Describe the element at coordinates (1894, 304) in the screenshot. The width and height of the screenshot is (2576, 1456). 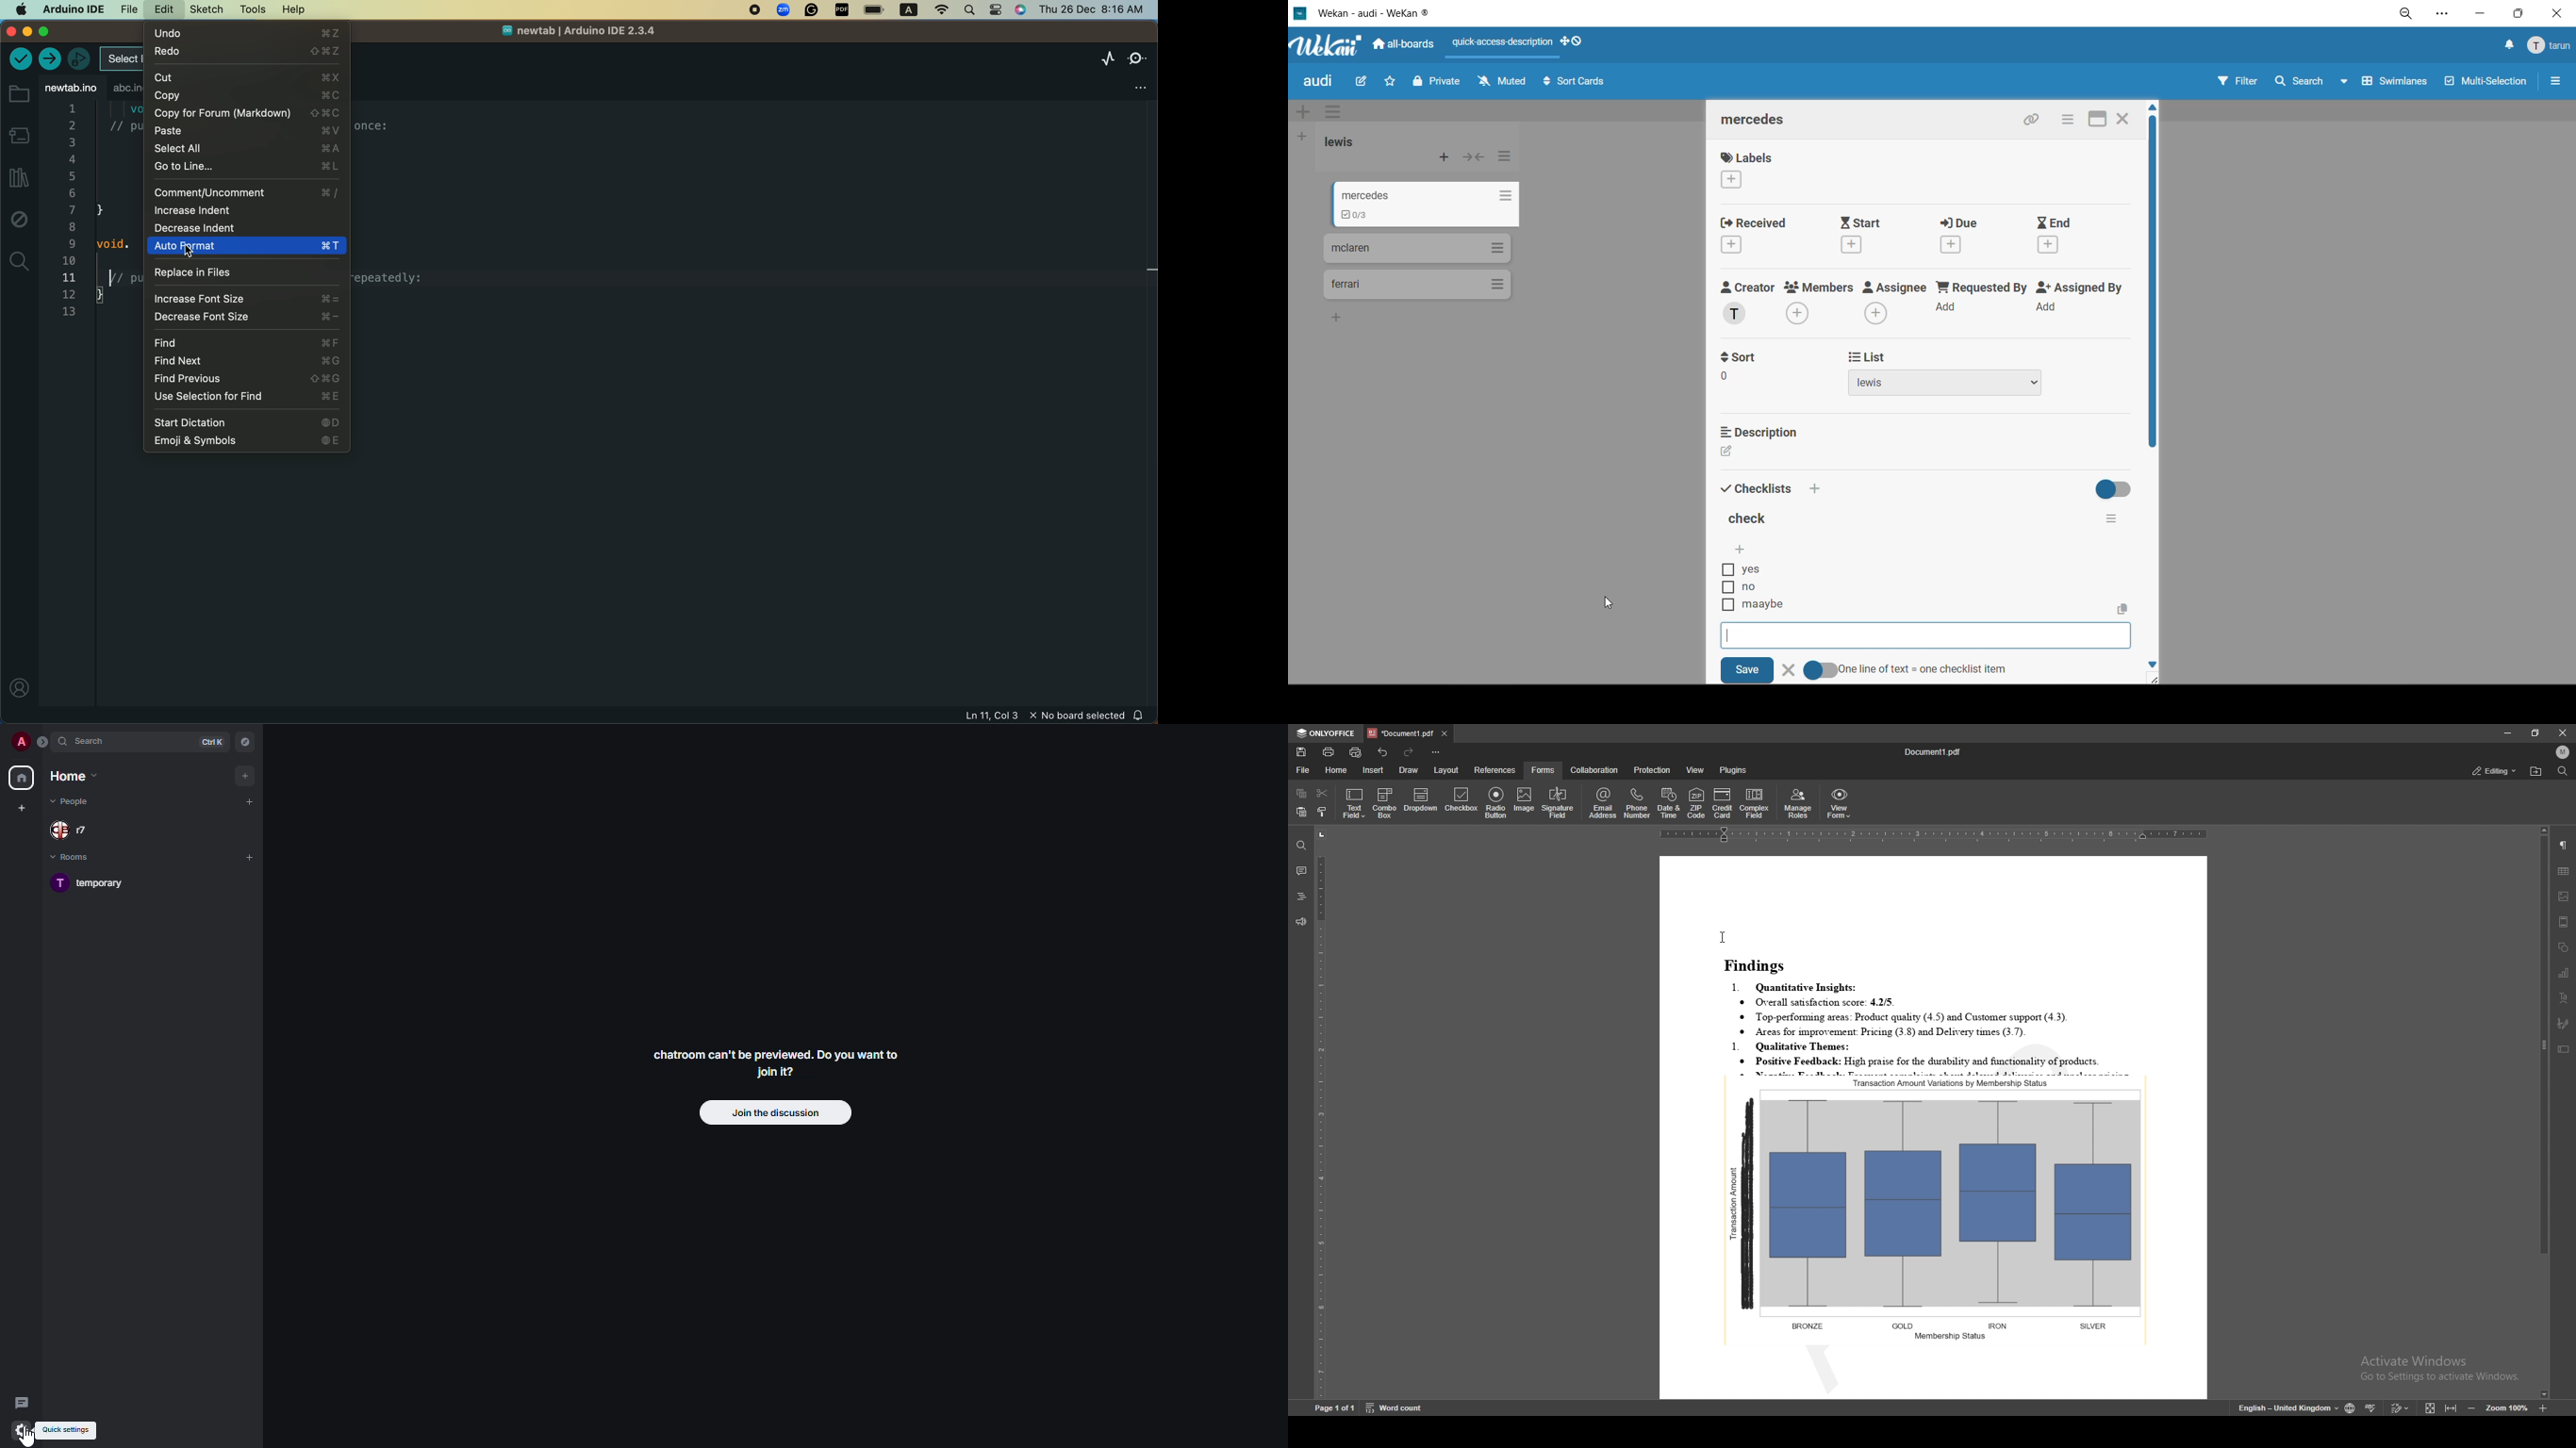
I see `assignee` at that location.